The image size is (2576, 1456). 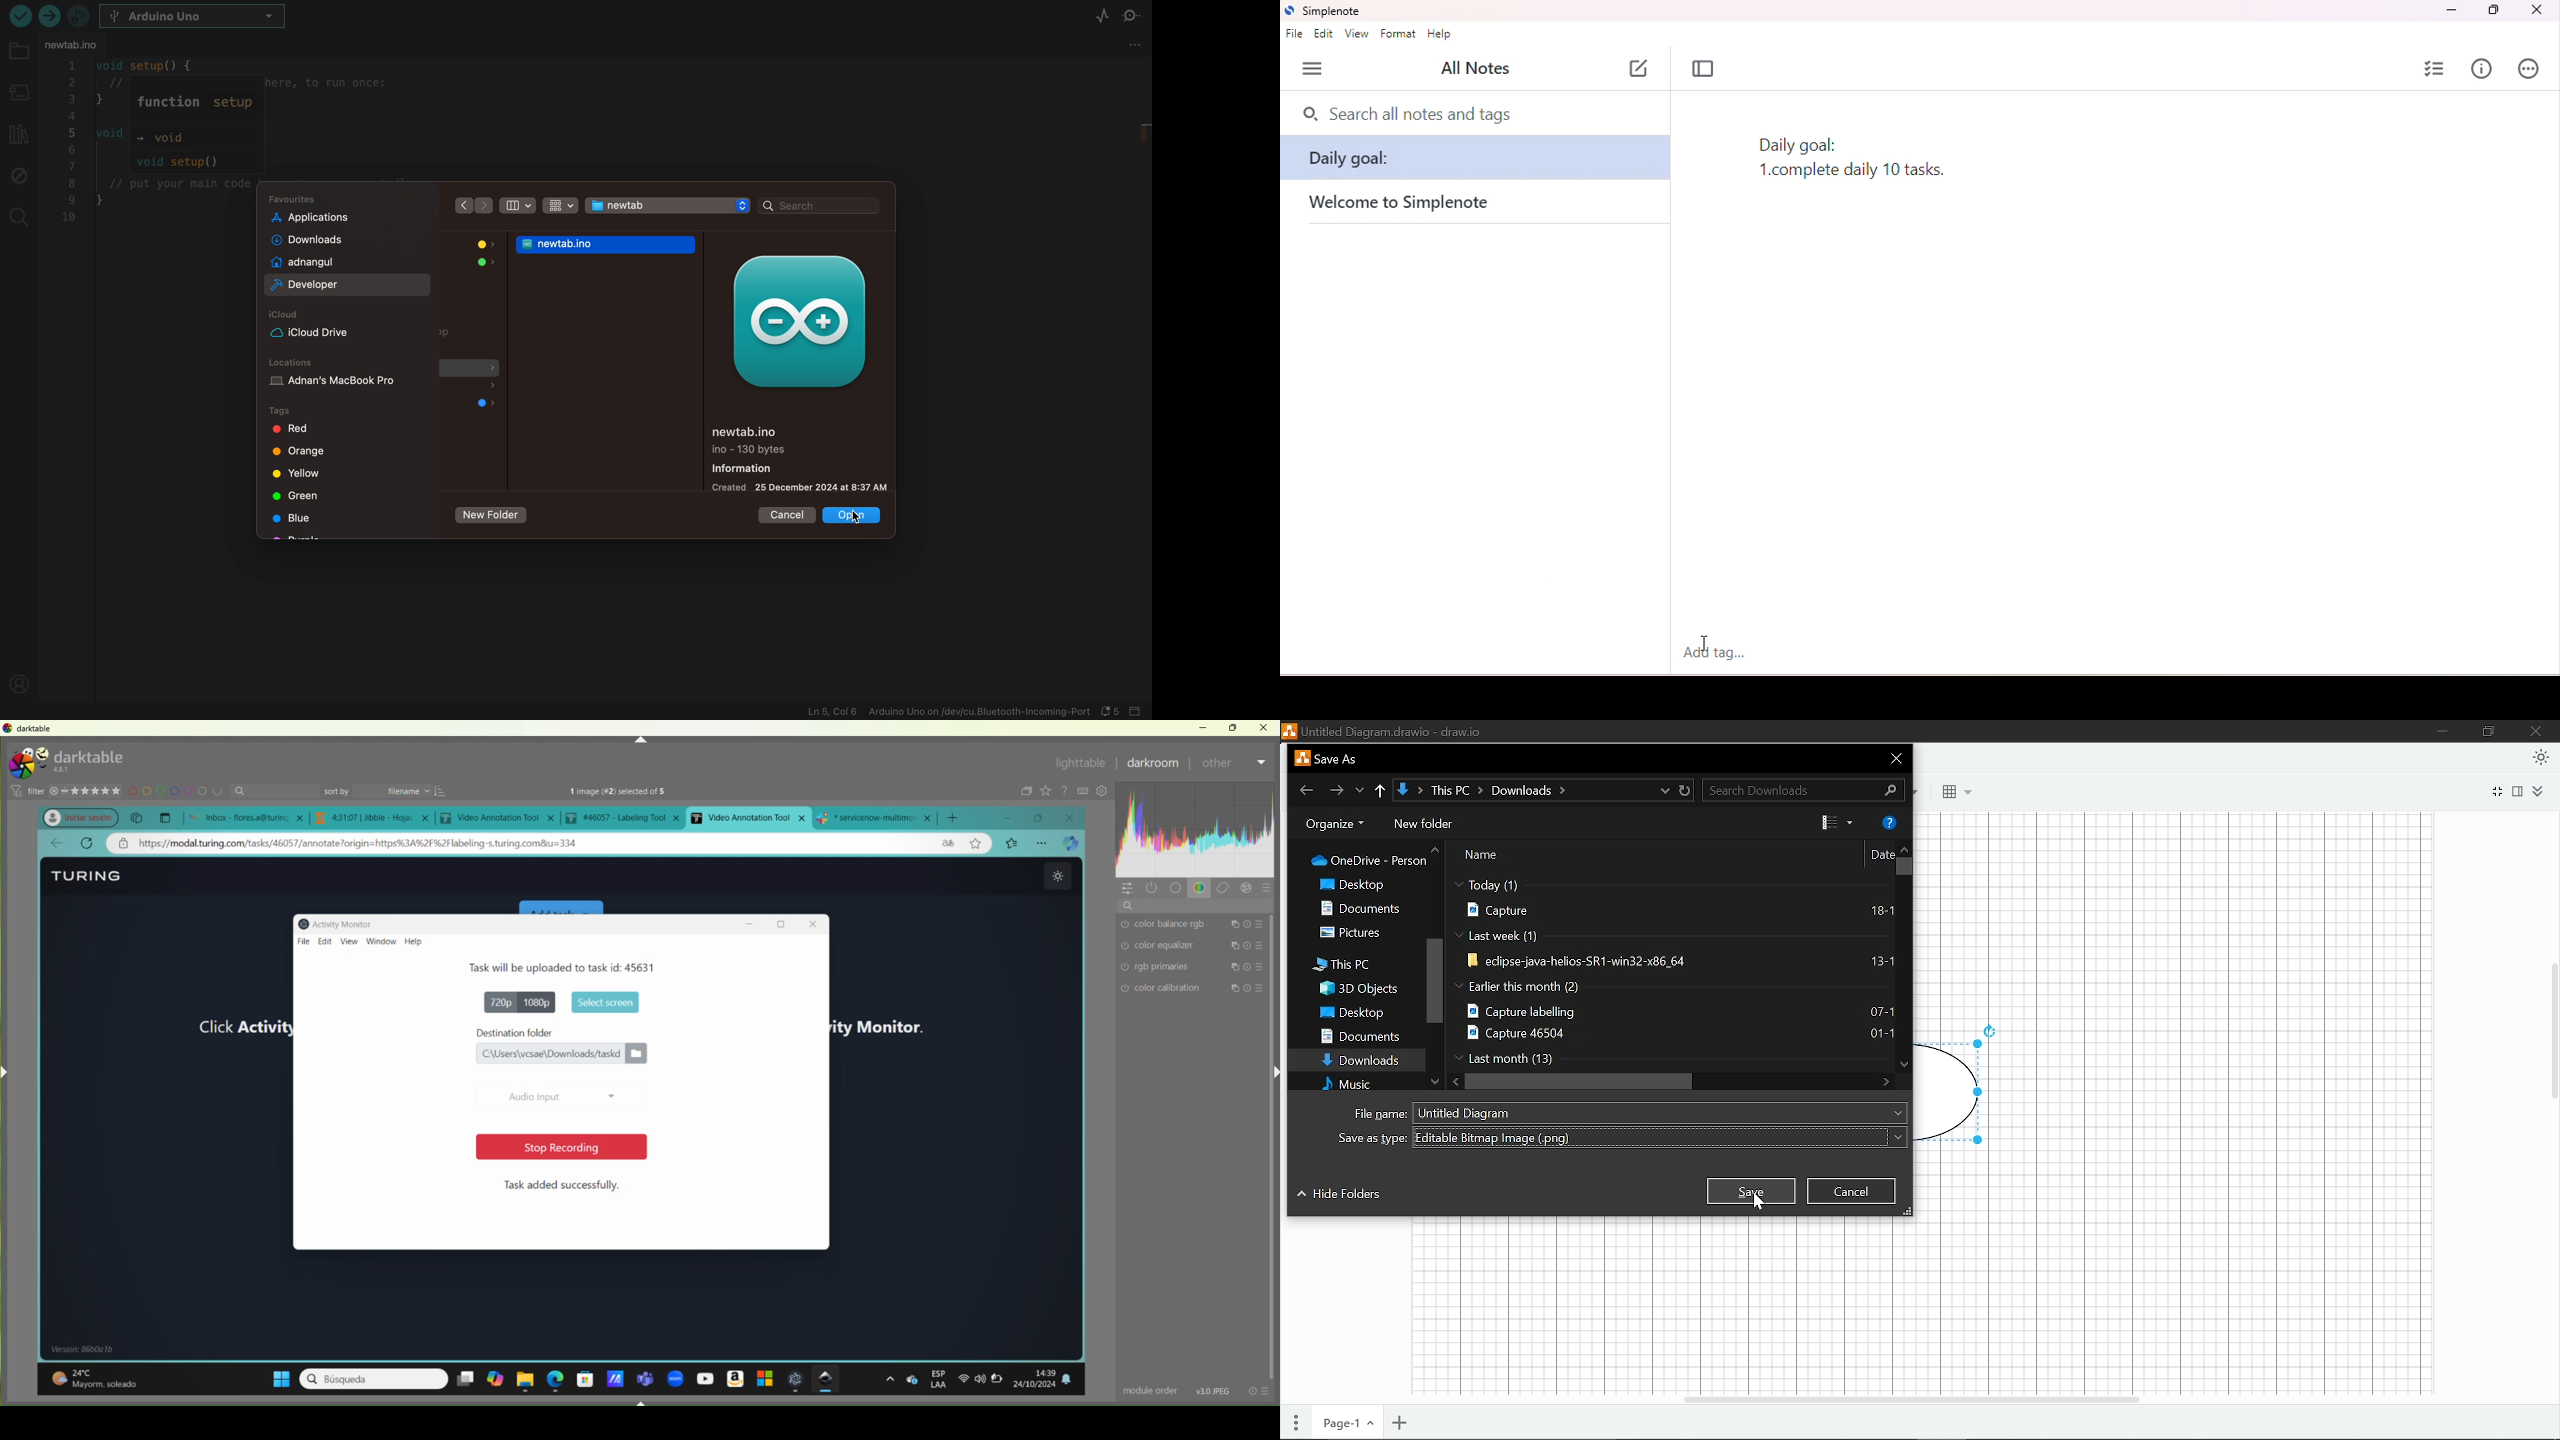 What do you see at coordinates (1197, 908) in the screenshot?
I see `search` at bounding box center [1197, 908].